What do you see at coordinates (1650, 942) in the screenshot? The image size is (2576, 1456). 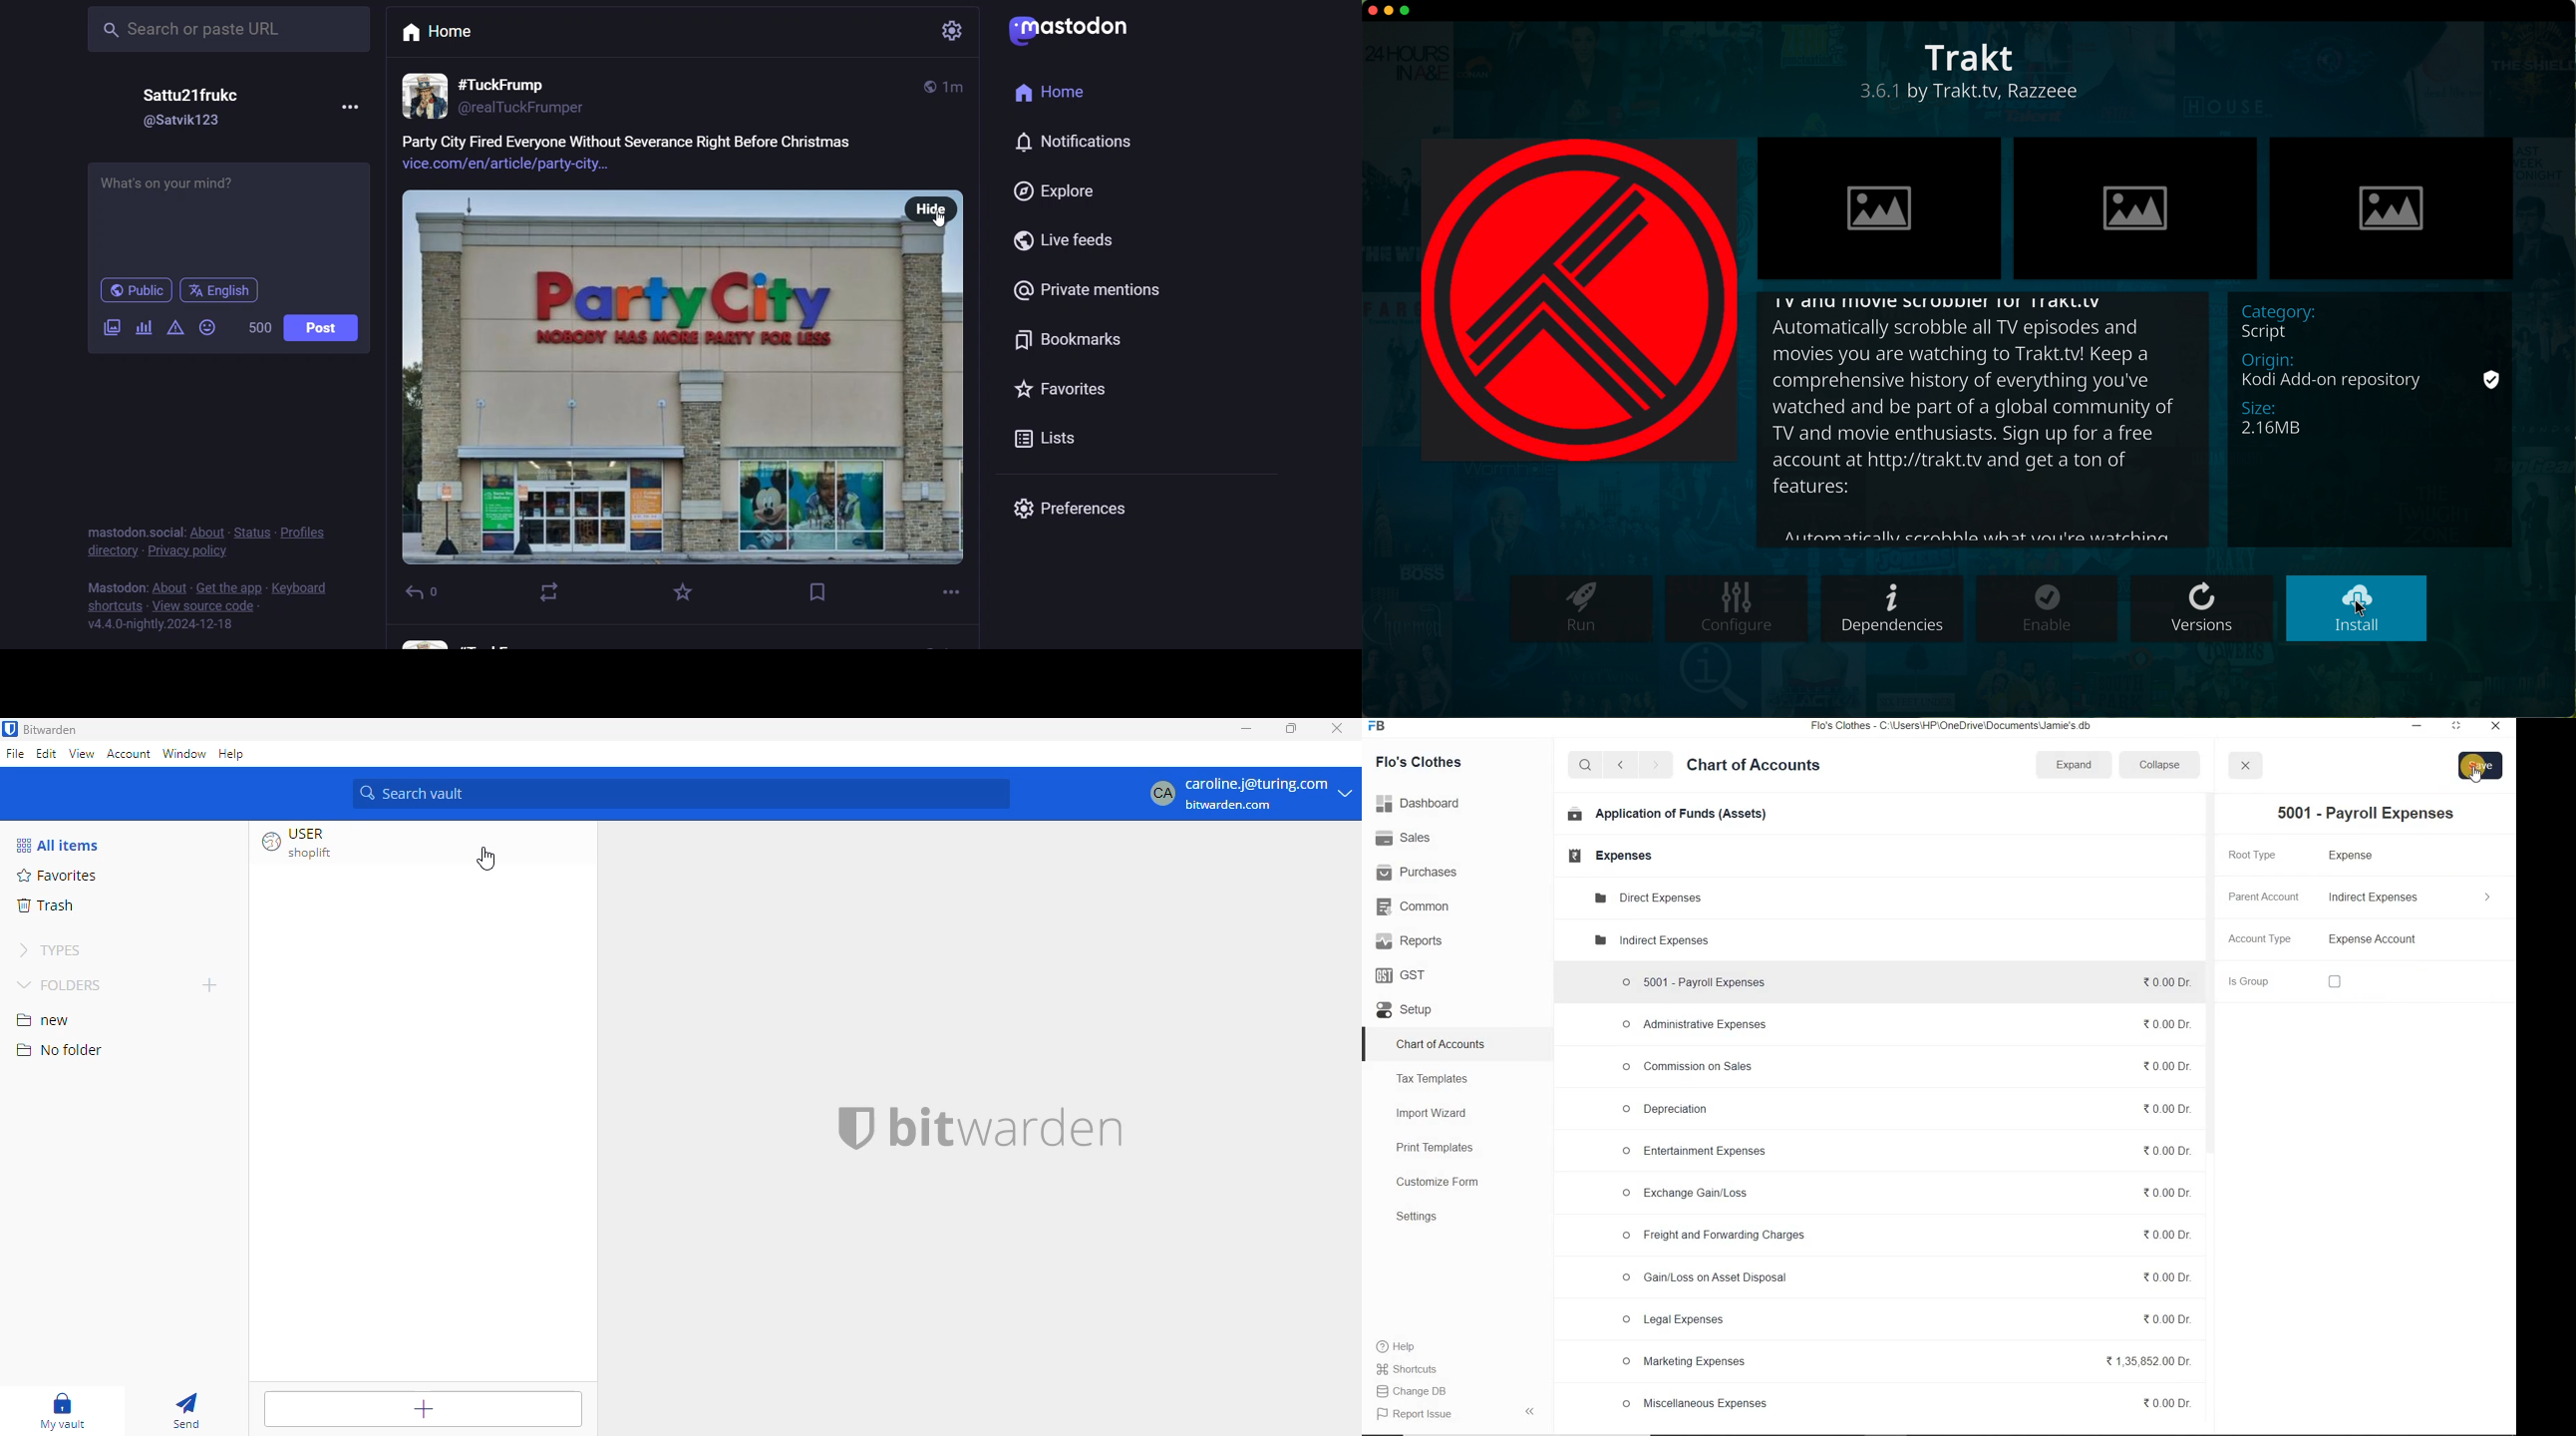 I see `Indirect expenses` at bounding box center [1650, 942].